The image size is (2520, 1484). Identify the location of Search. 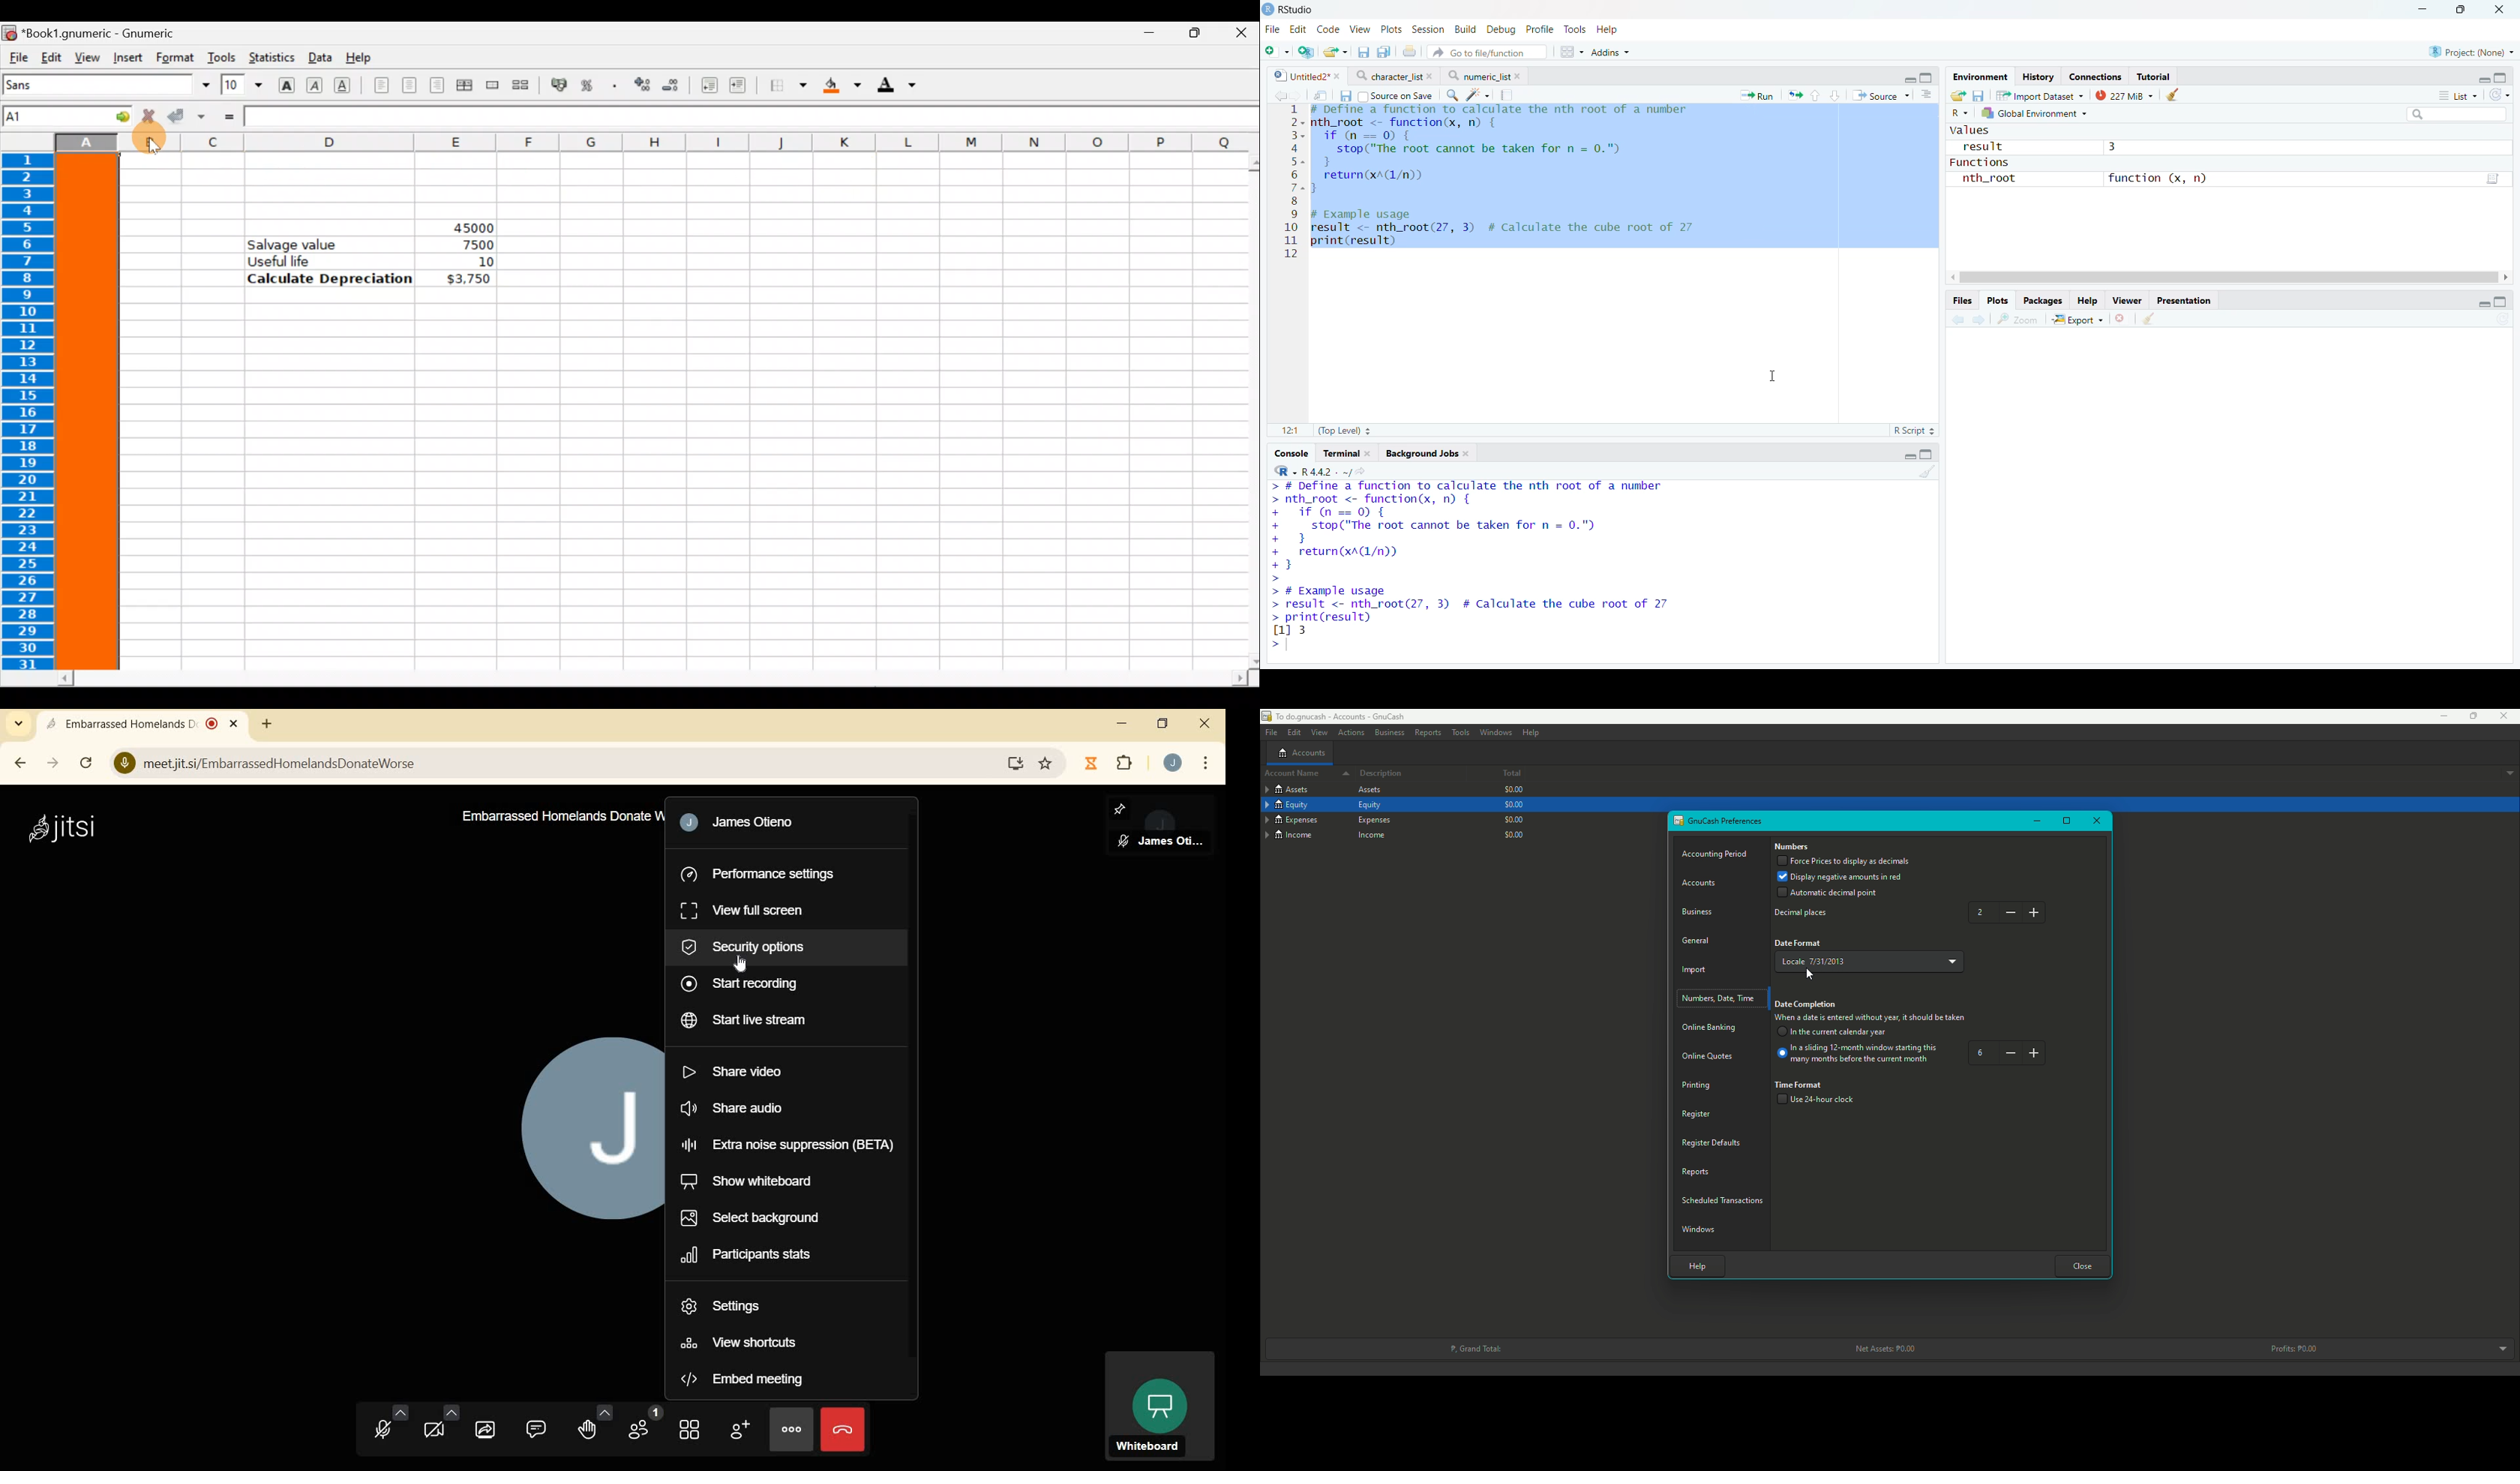
(2455, 114).